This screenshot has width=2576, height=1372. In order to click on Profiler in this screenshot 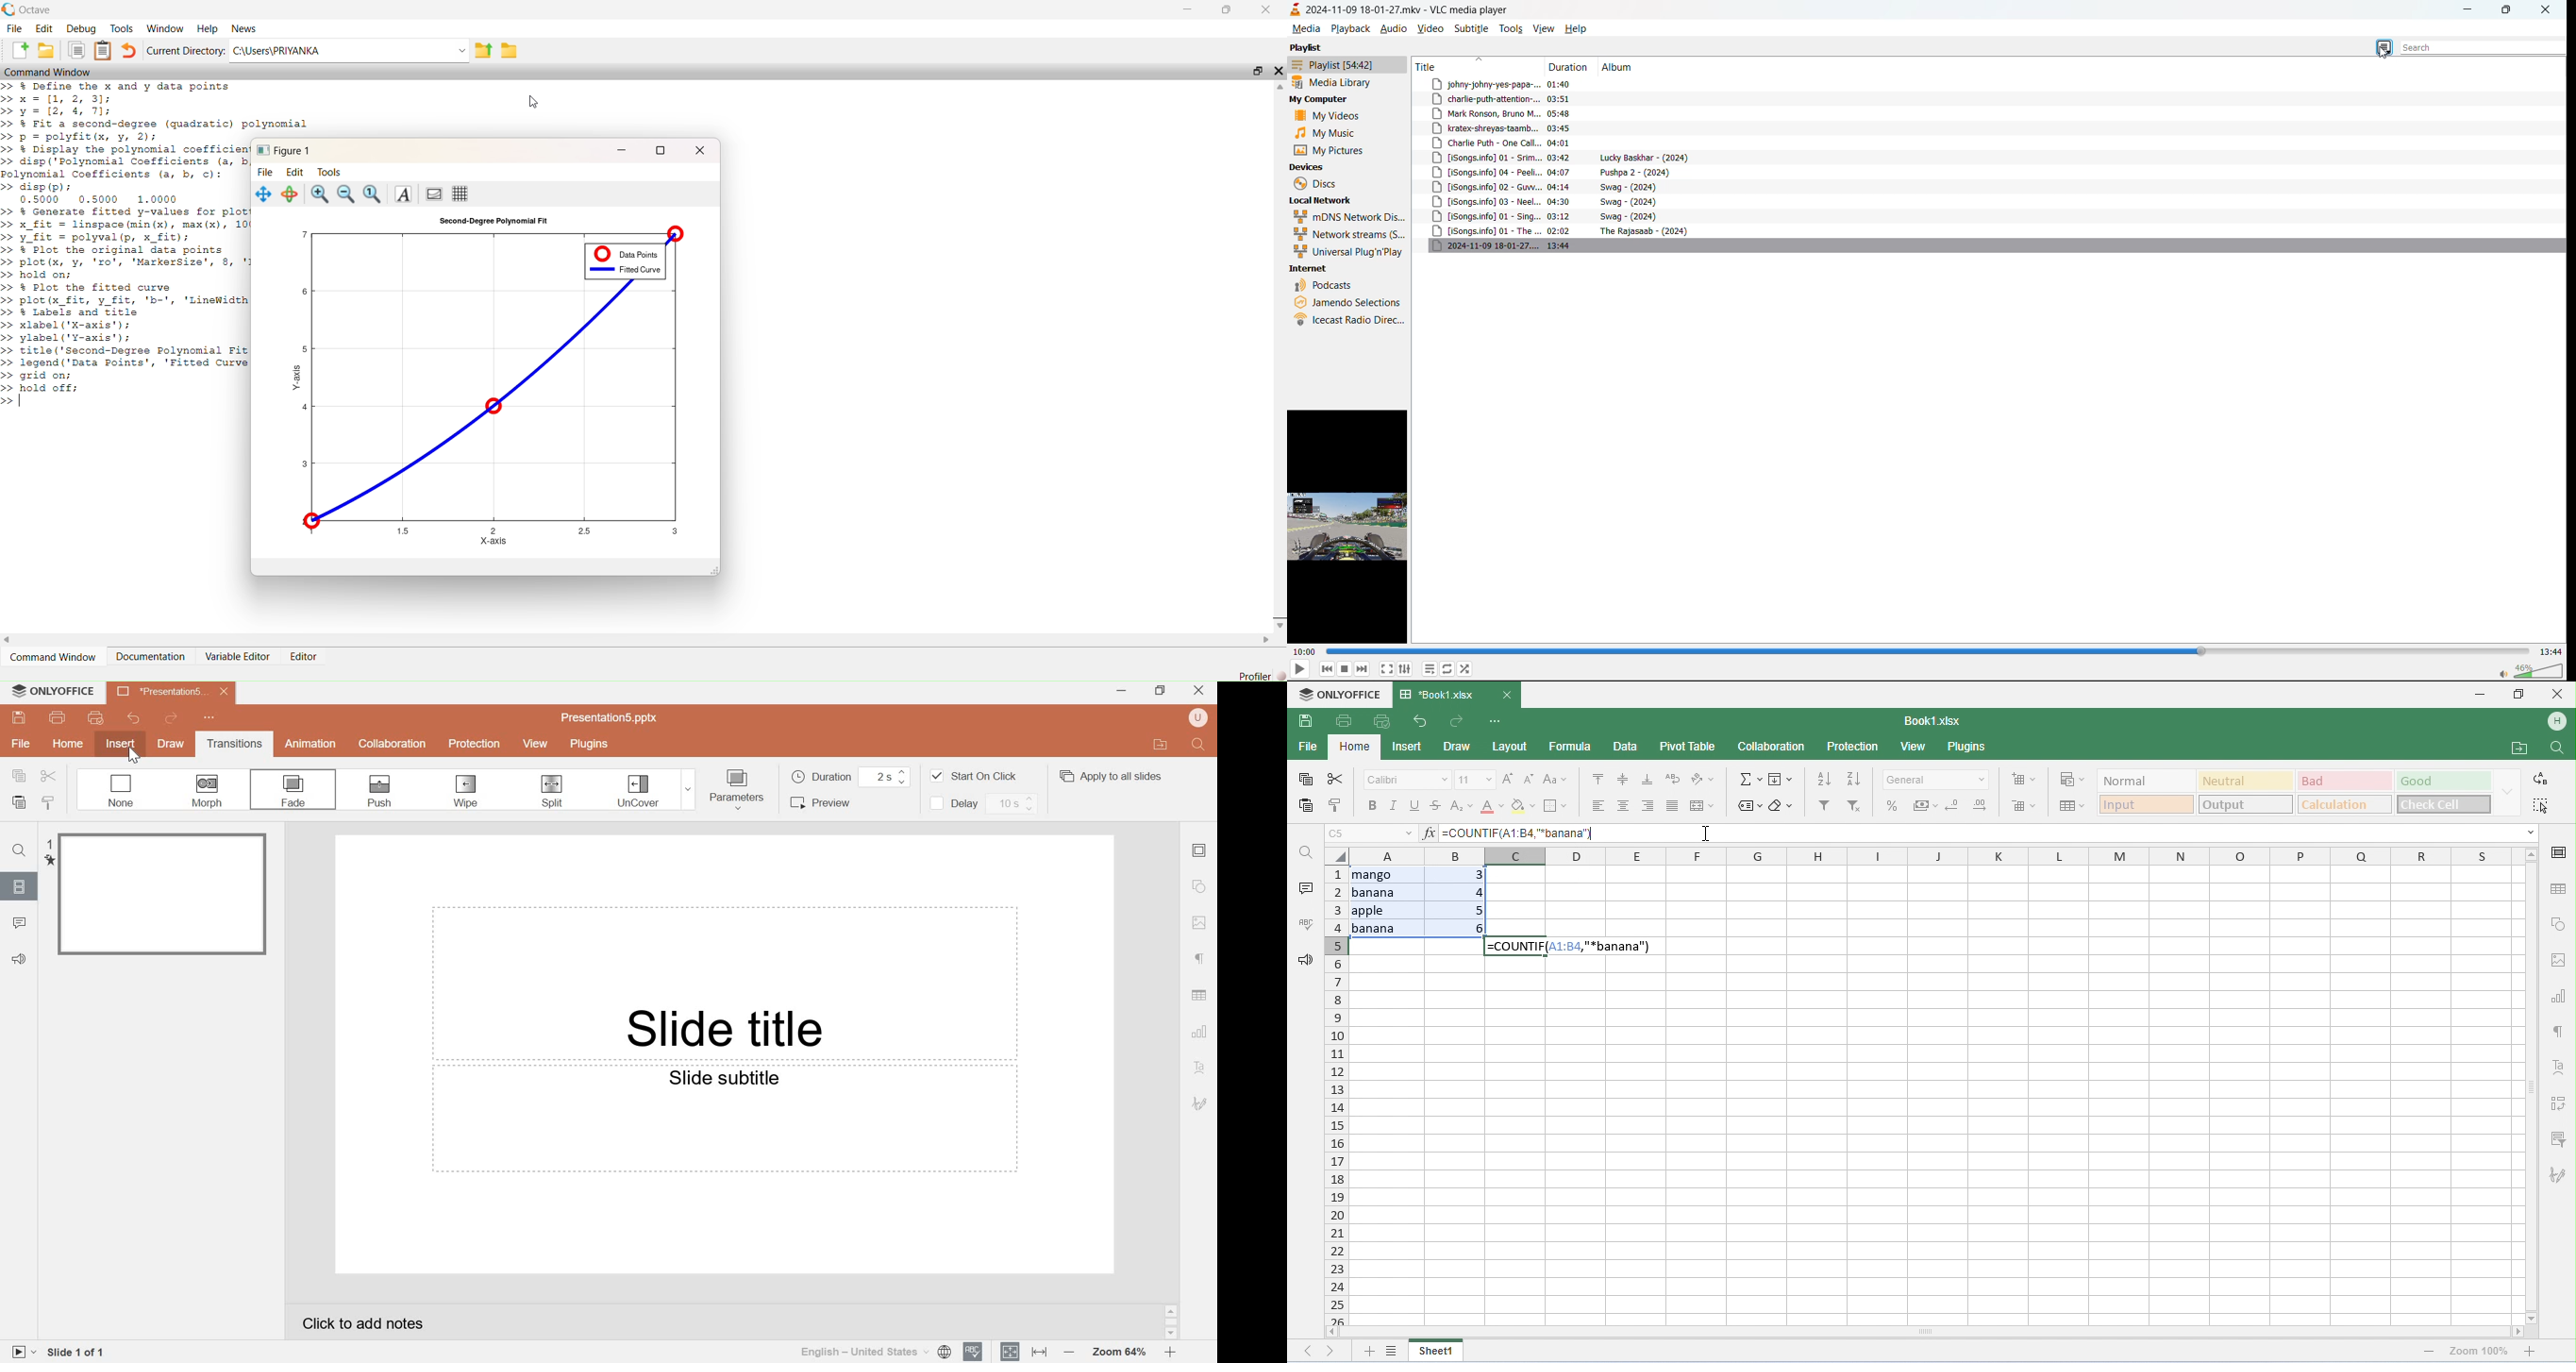, I will do `click(1255, 671)`.